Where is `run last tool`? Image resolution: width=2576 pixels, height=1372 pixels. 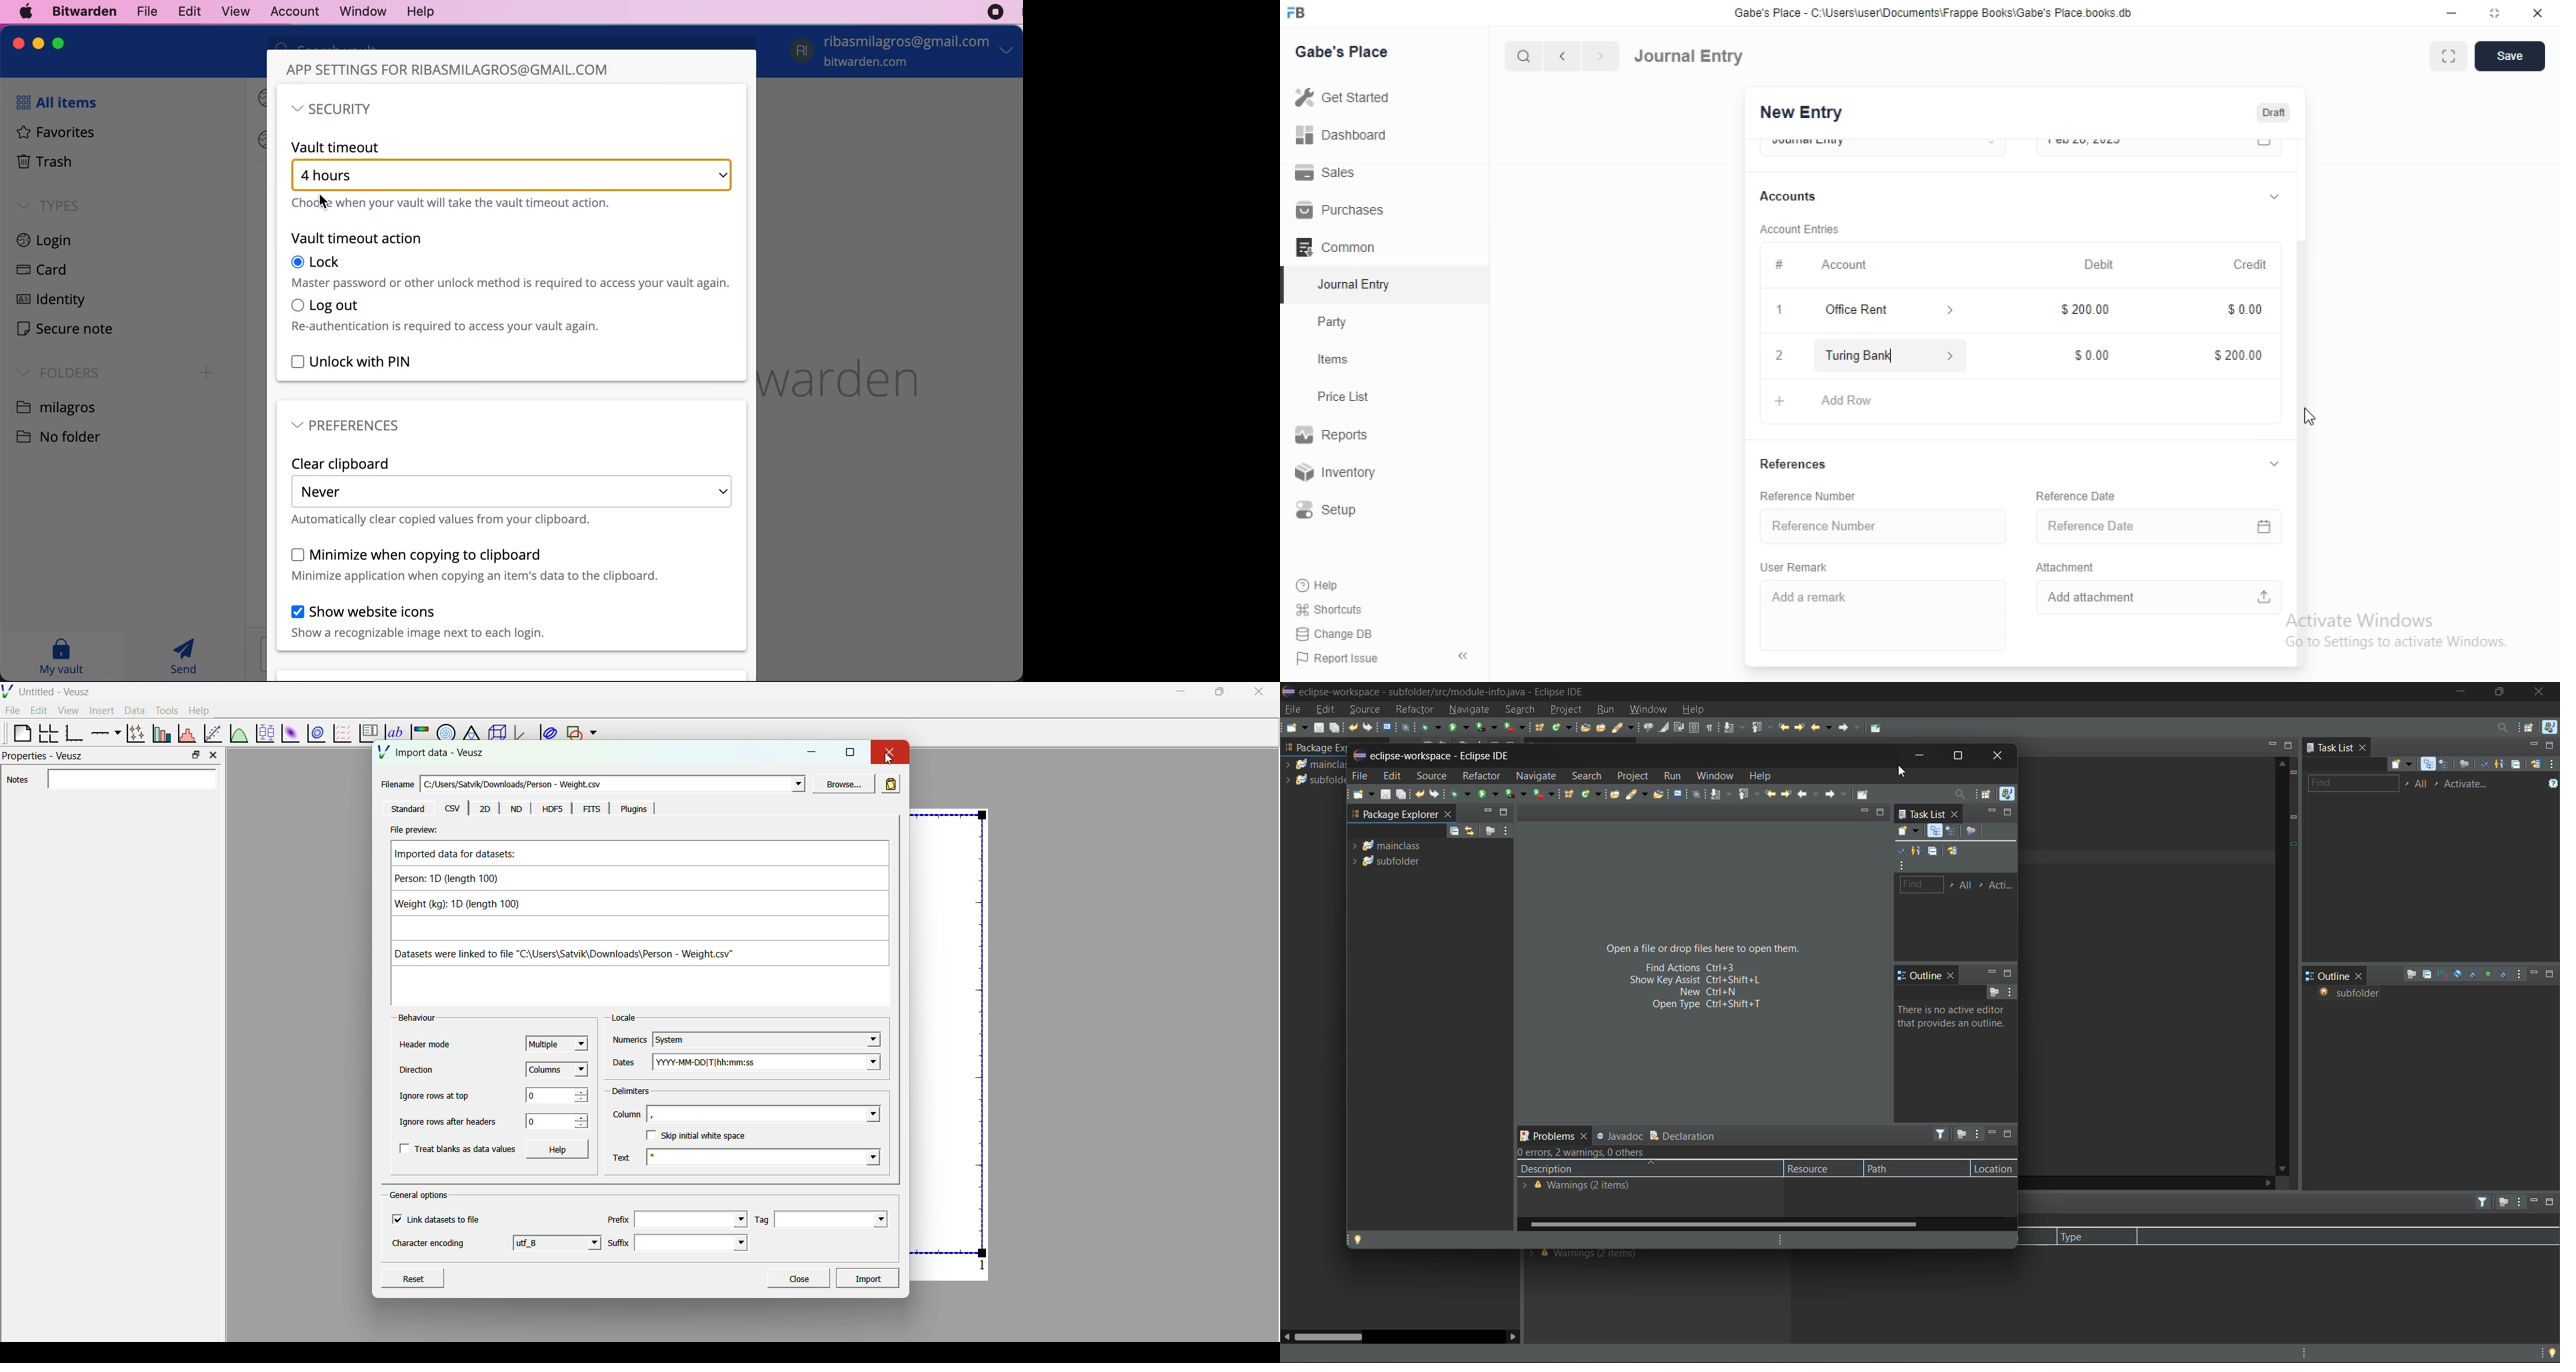
run last tool is located at coordinates (1545, 795).